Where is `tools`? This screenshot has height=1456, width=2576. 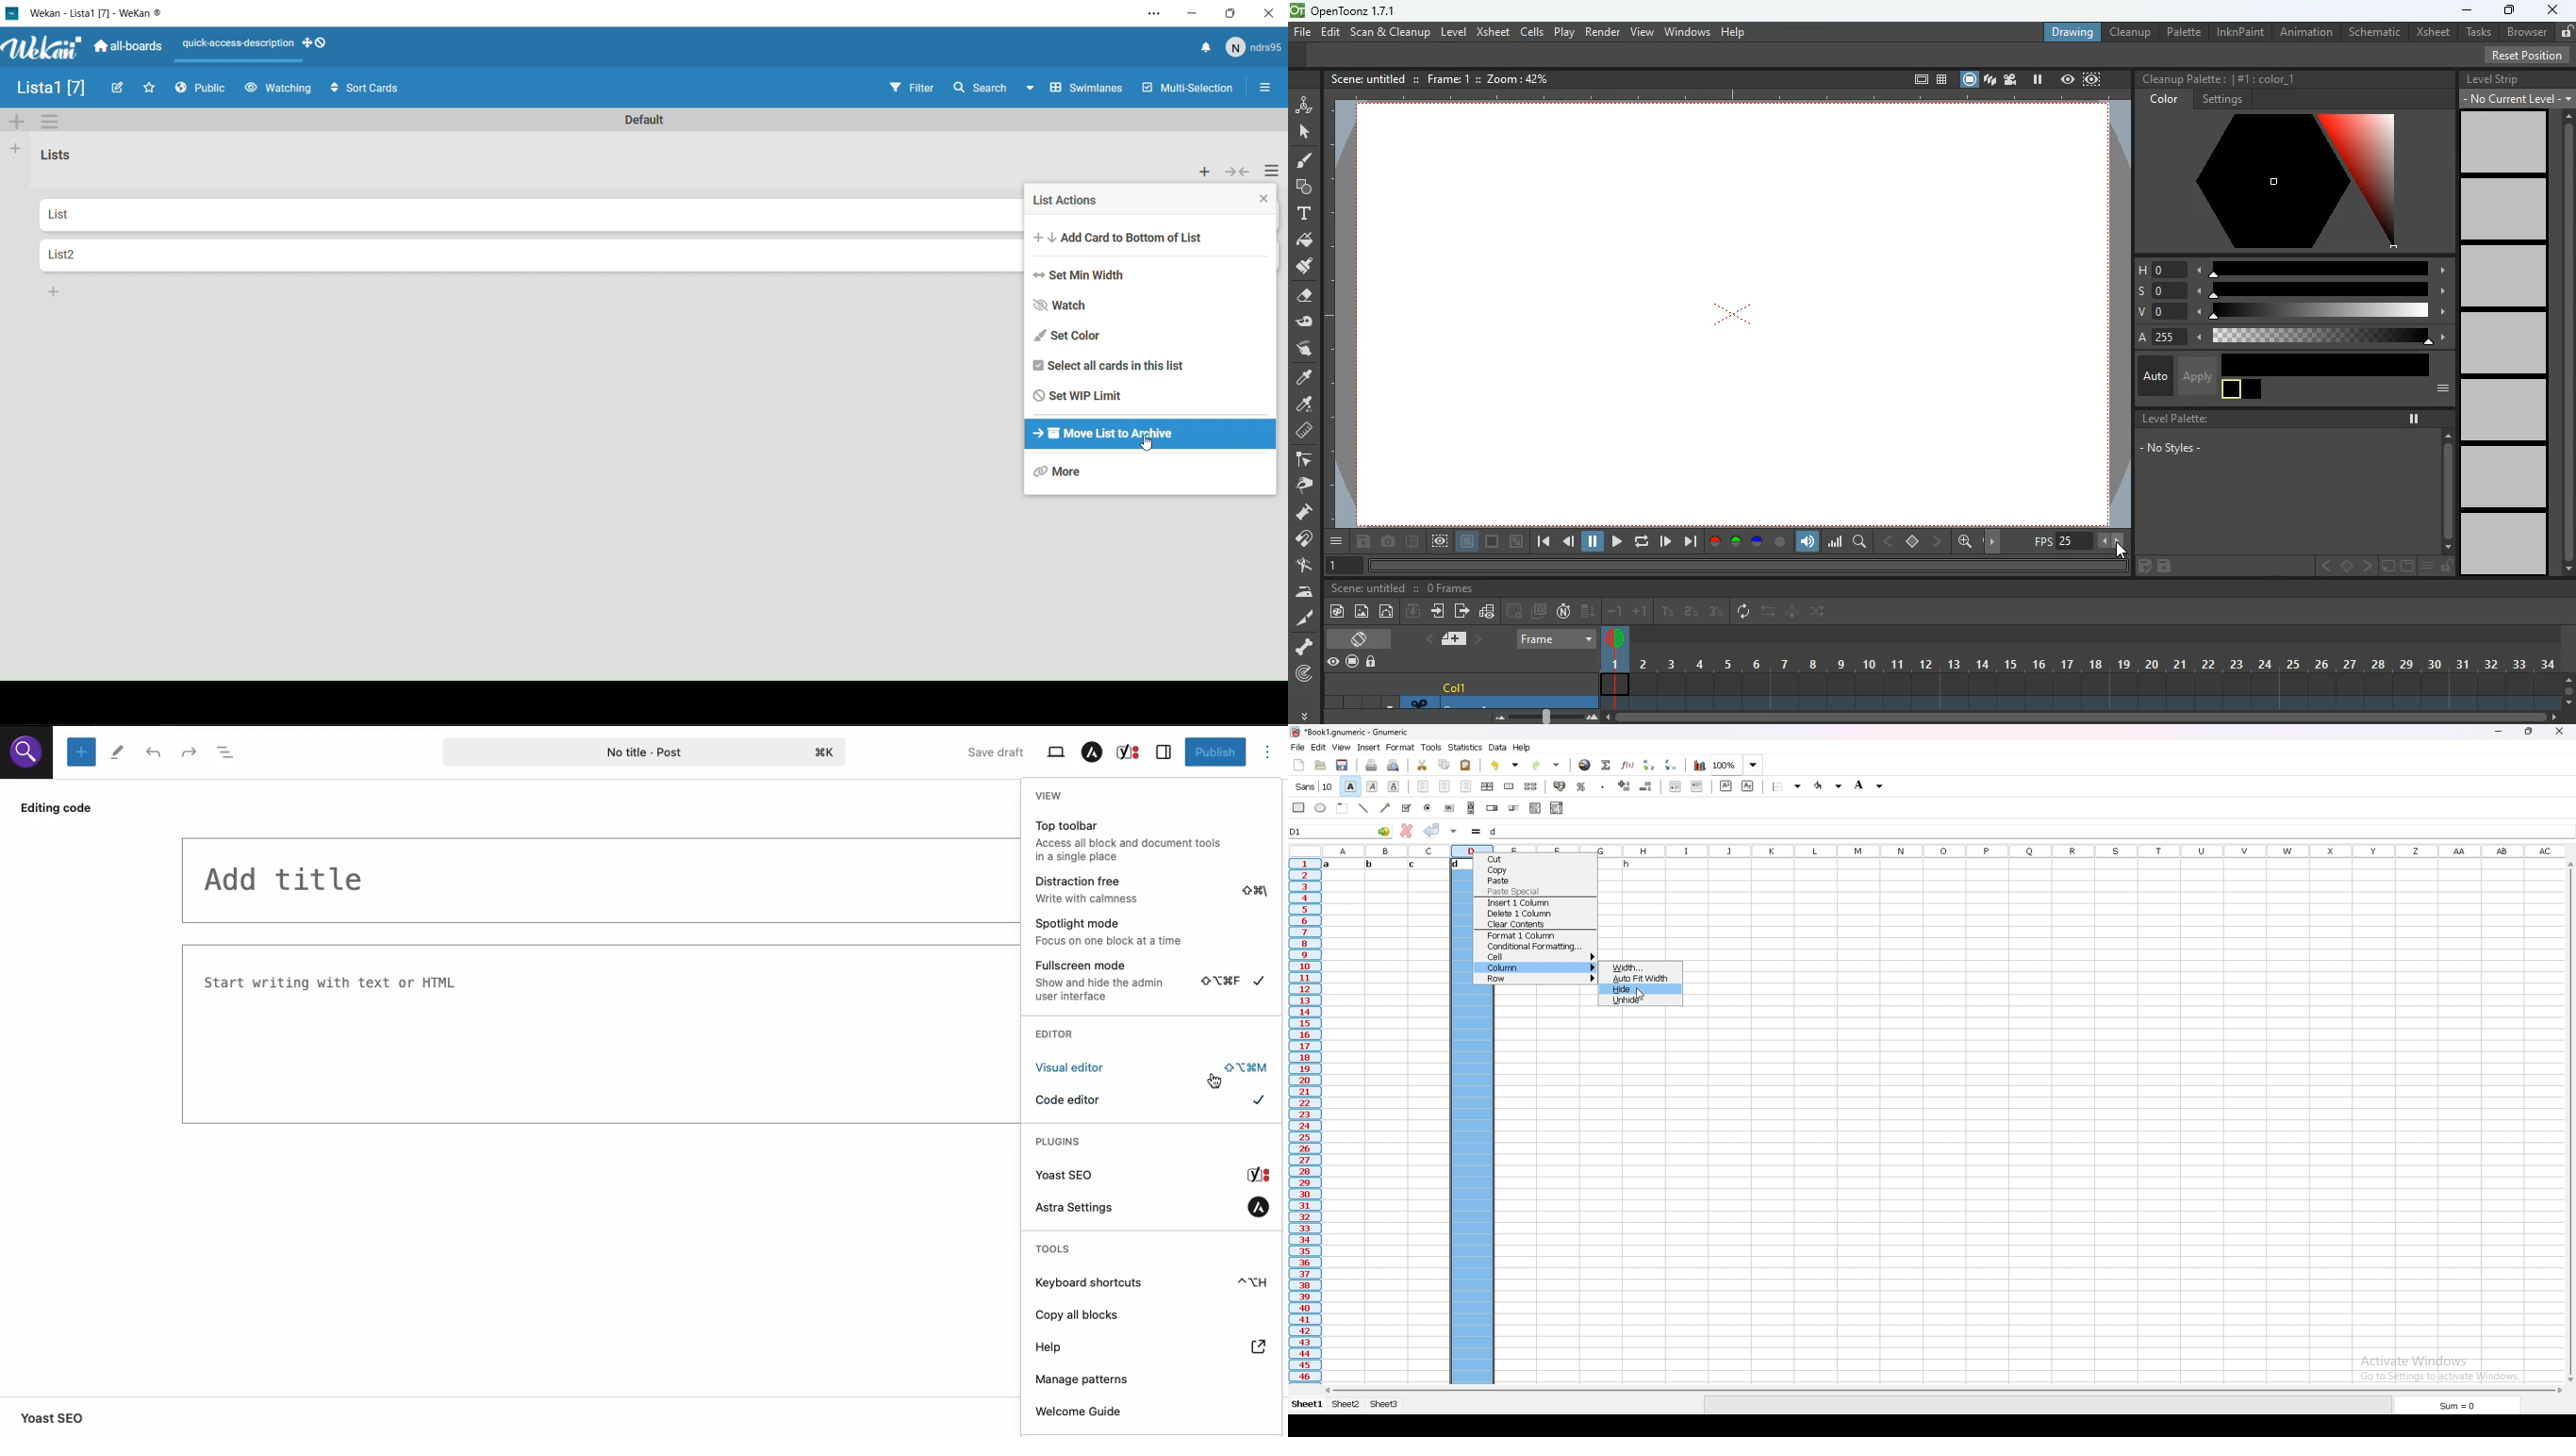
tools is located at coordinates (1432, 747).